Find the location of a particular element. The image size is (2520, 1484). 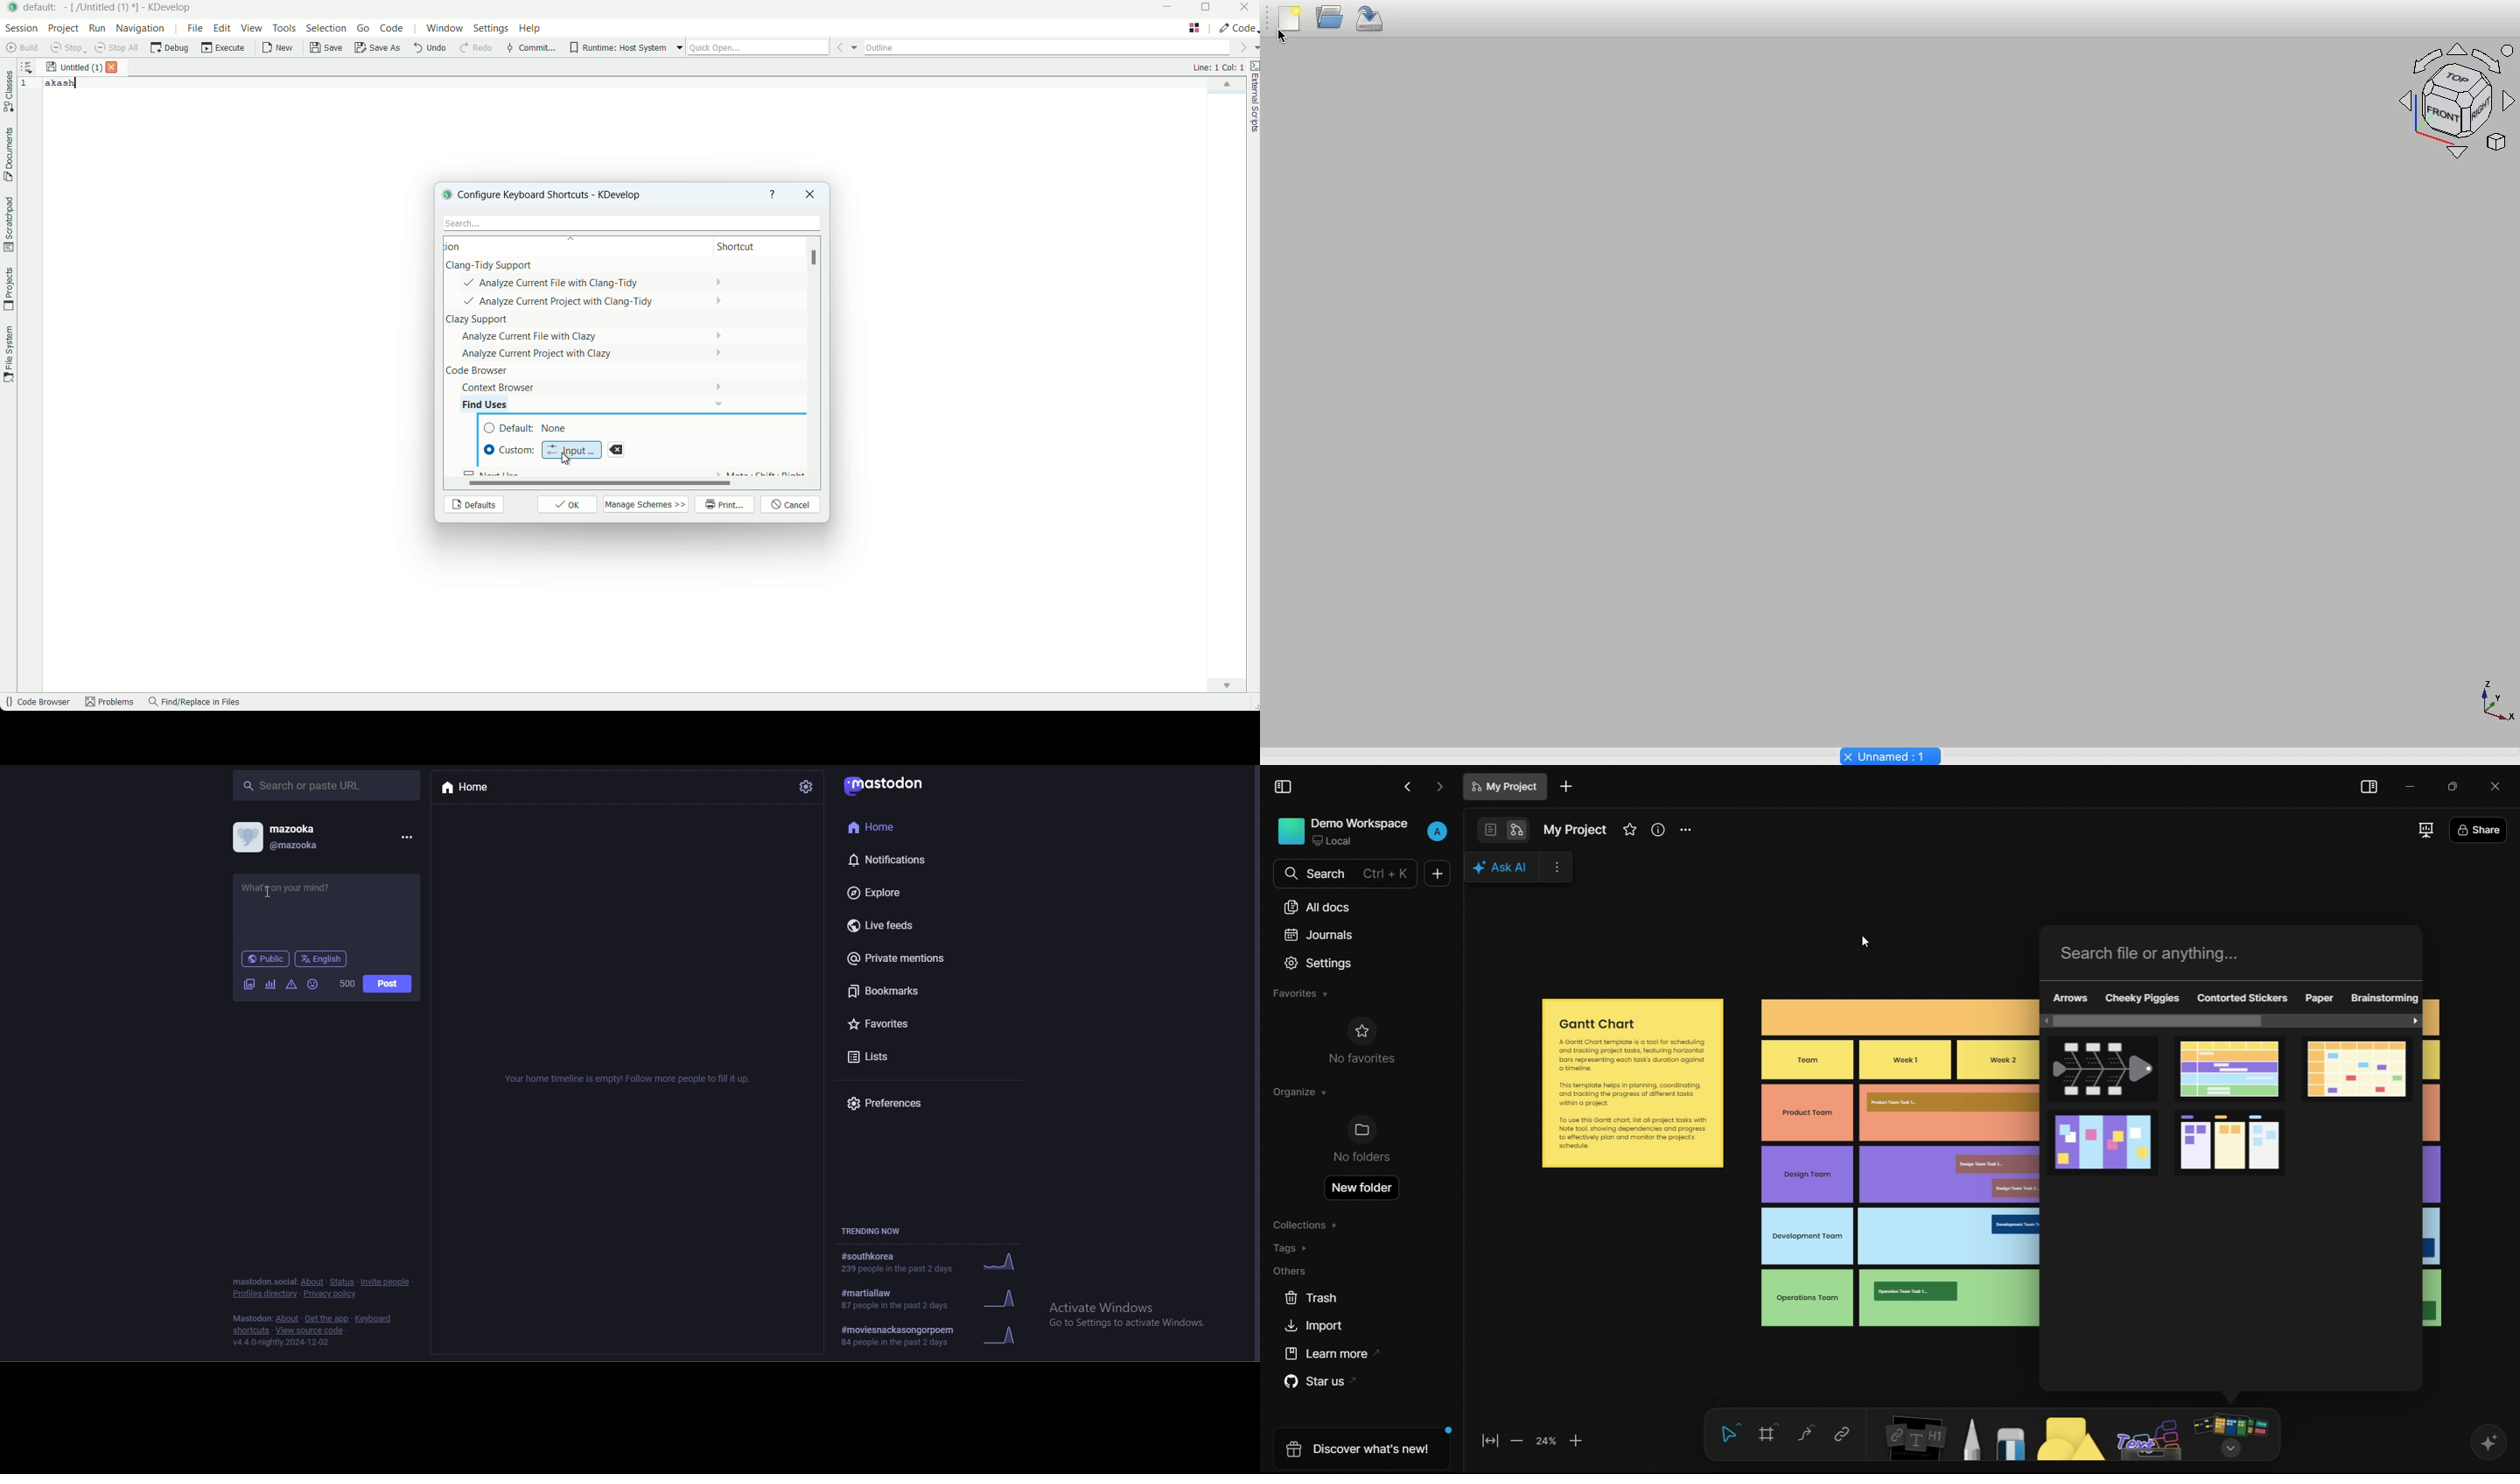

info is located at coordinates (629, 1079).